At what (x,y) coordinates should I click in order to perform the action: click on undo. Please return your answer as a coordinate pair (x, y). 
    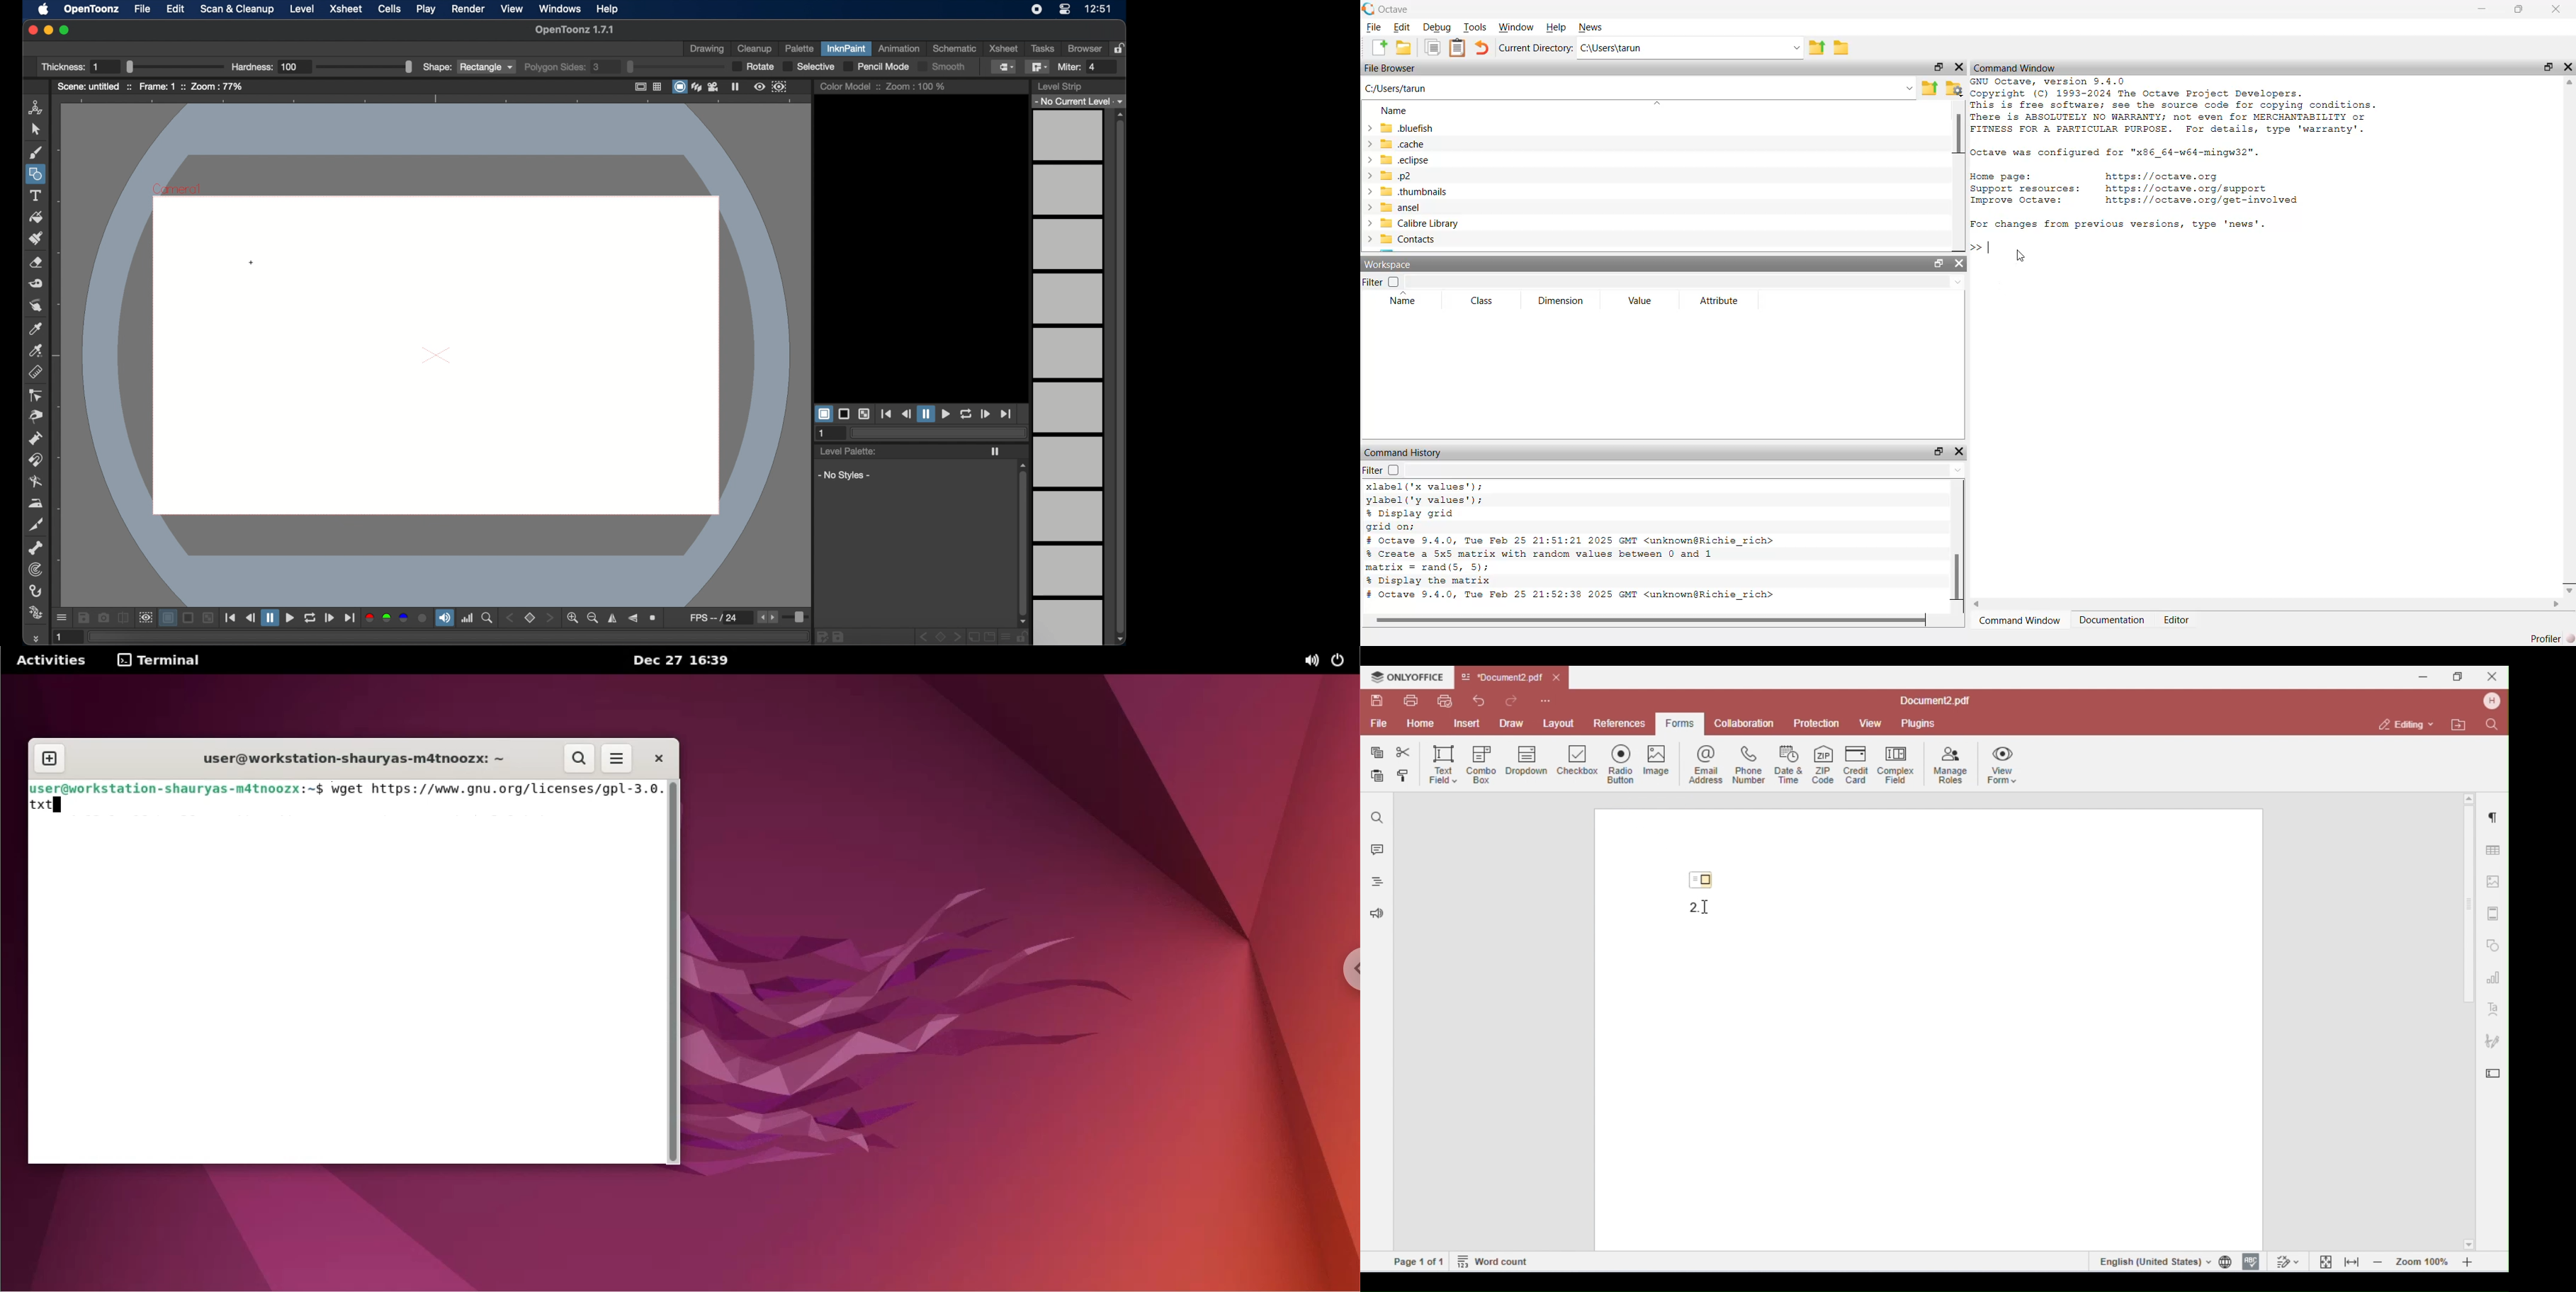
    Looking at the image, I should click on (1482, 47).